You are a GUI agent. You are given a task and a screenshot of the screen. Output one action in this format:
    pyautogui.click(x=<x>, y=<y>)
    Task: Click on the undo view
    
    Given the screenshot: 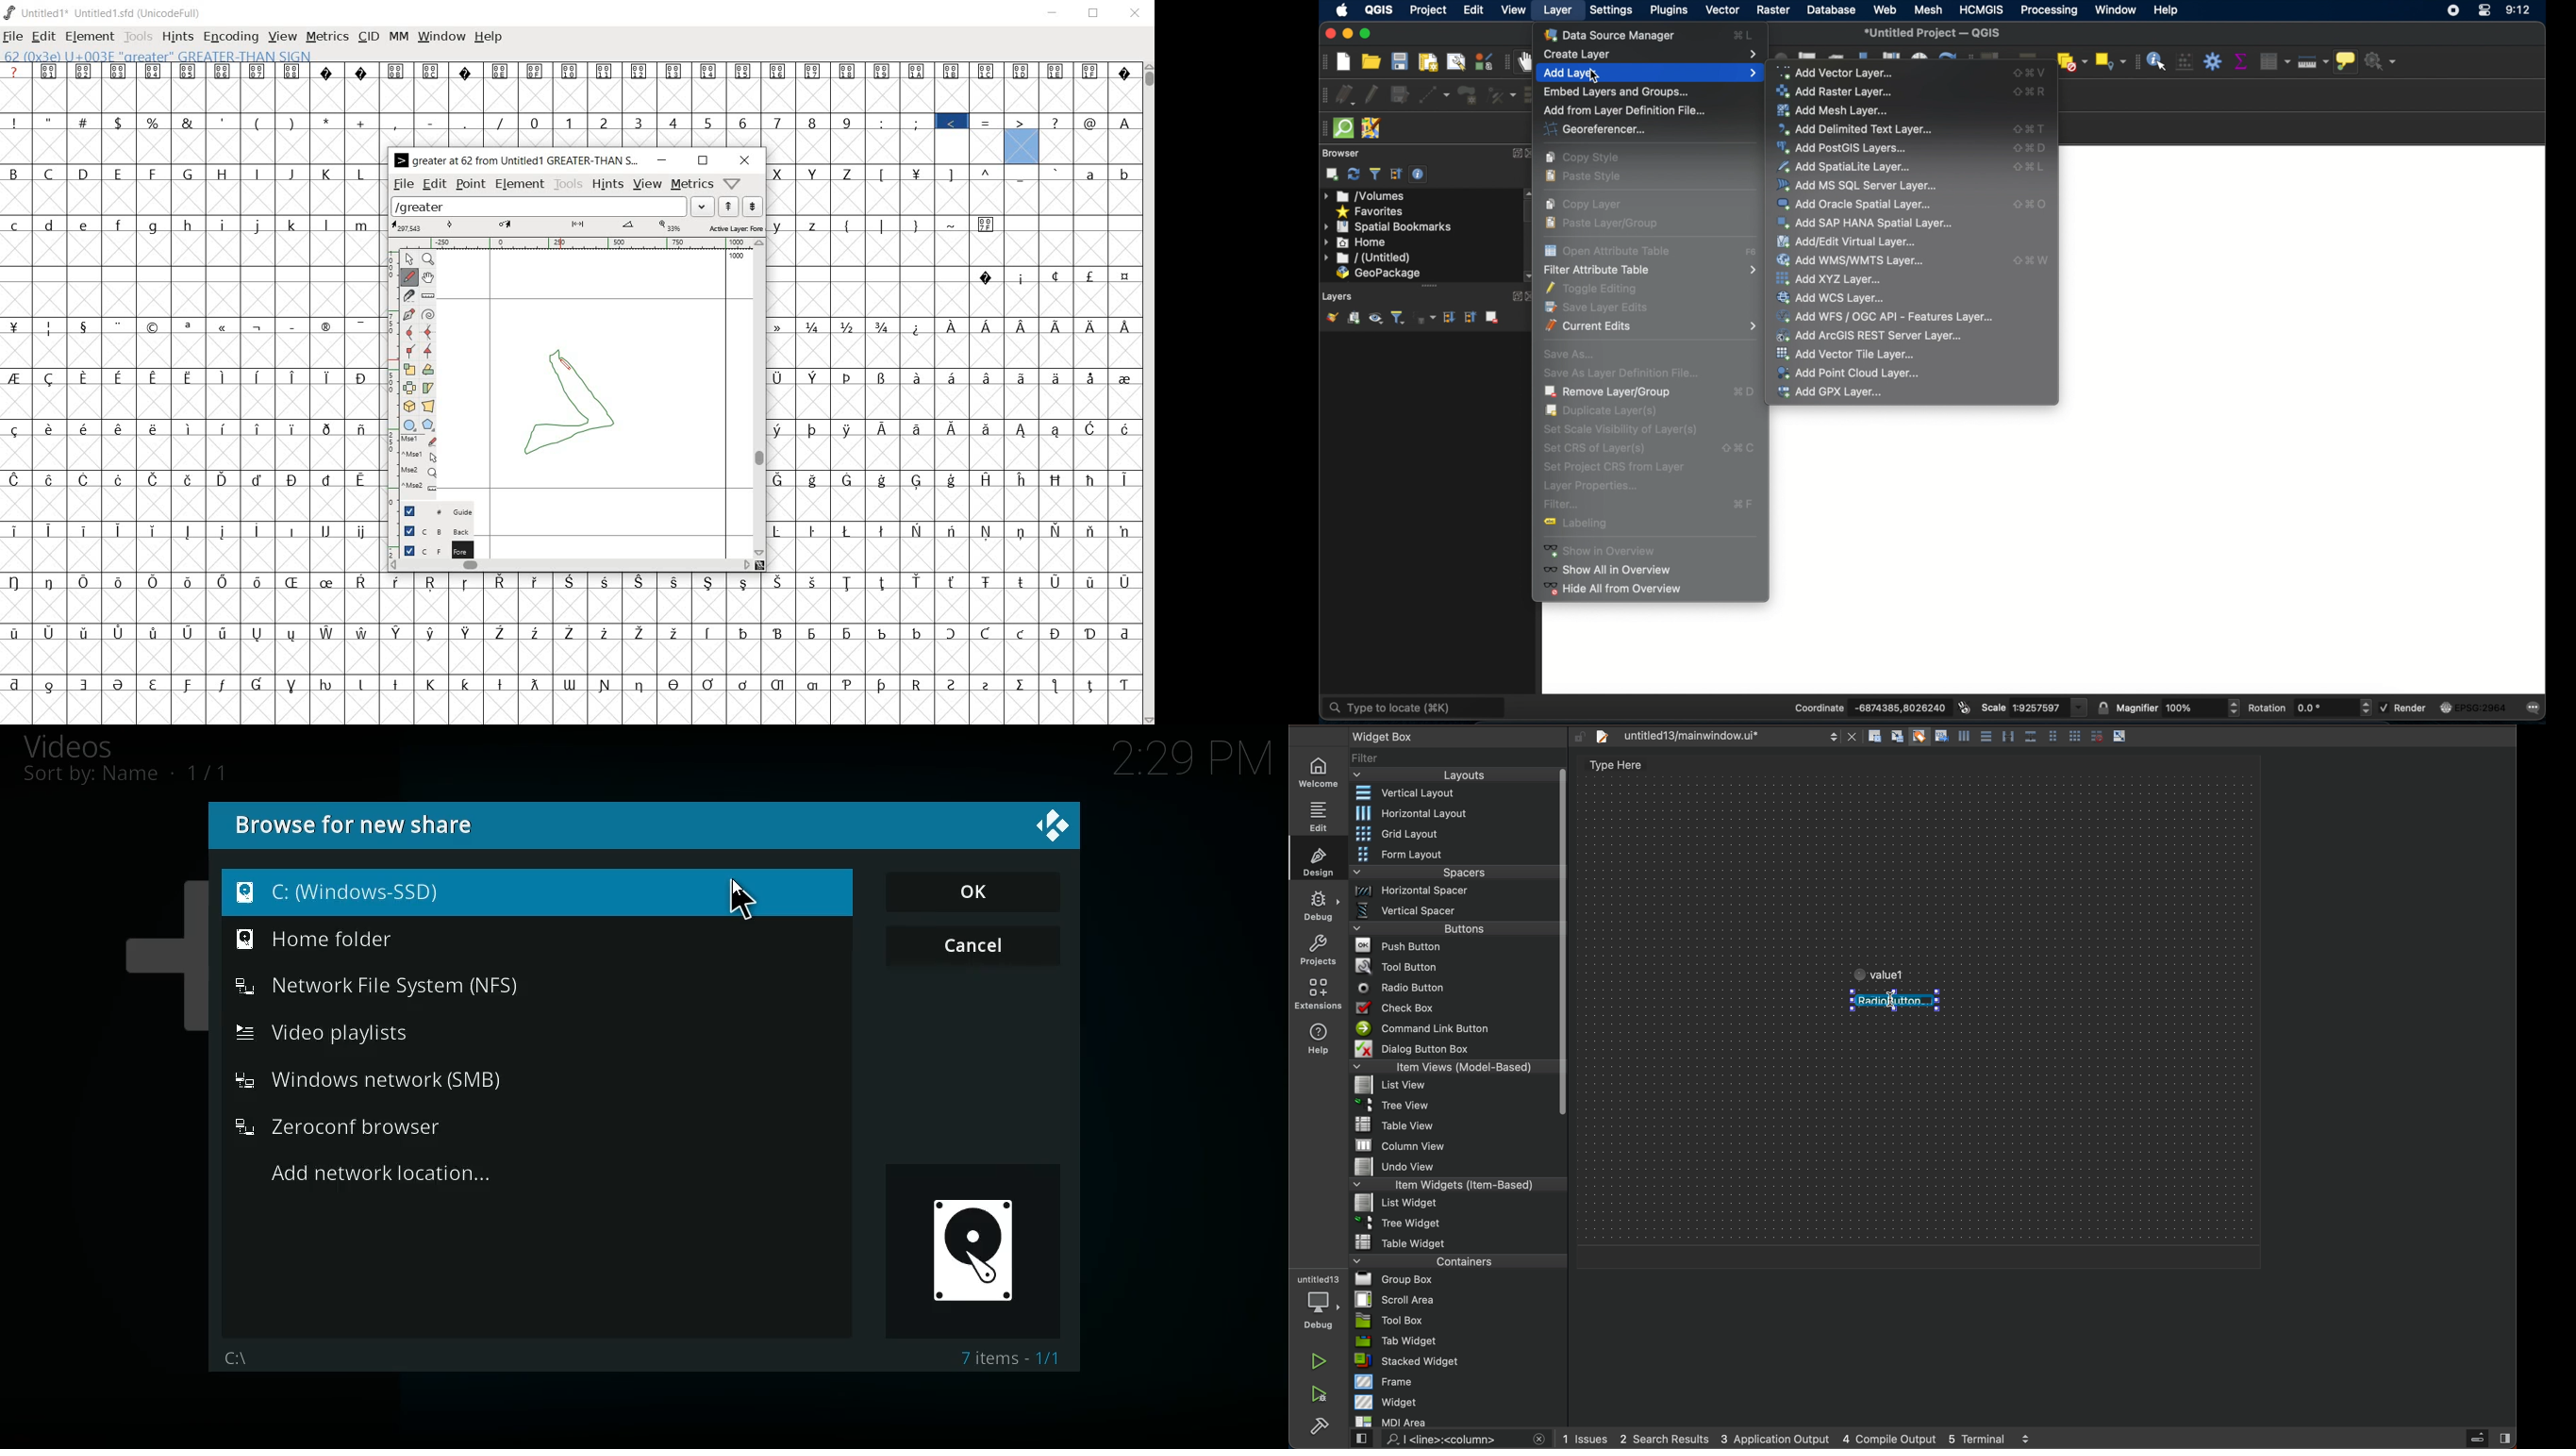 What is the action you would take?
    pyautogui.click(x=1458, y=1167)
    